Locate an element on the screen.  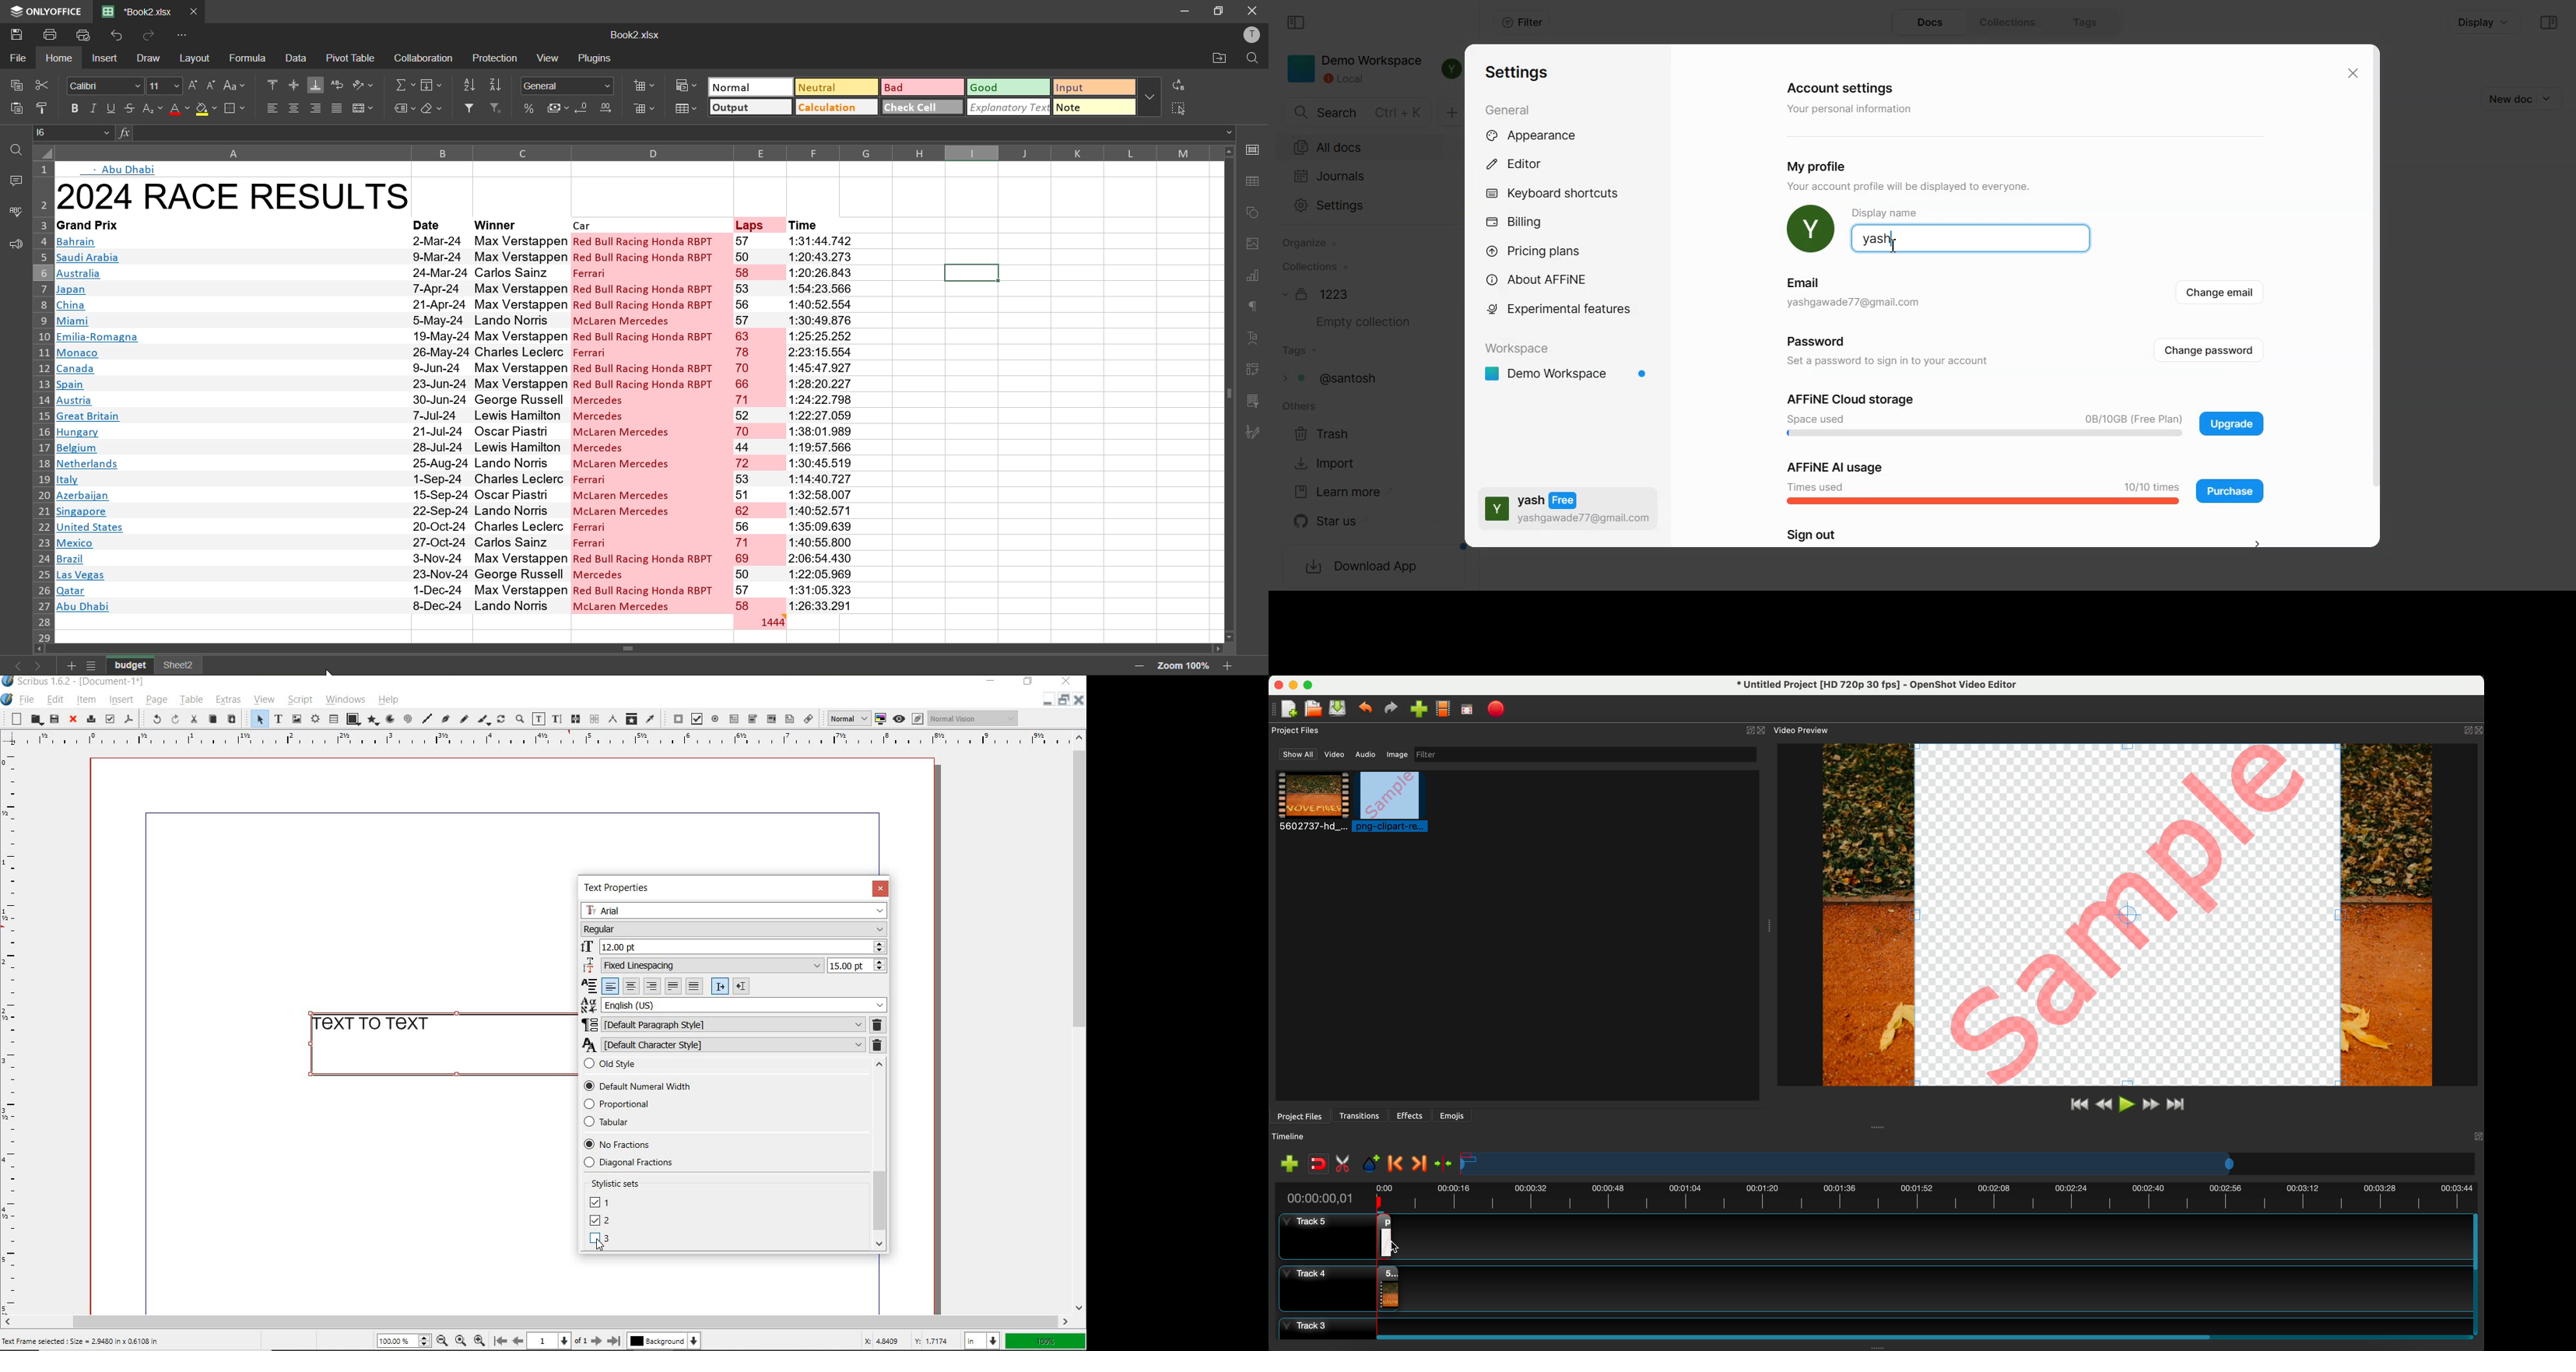
unlink text frames is located at coordinates (594, 719).